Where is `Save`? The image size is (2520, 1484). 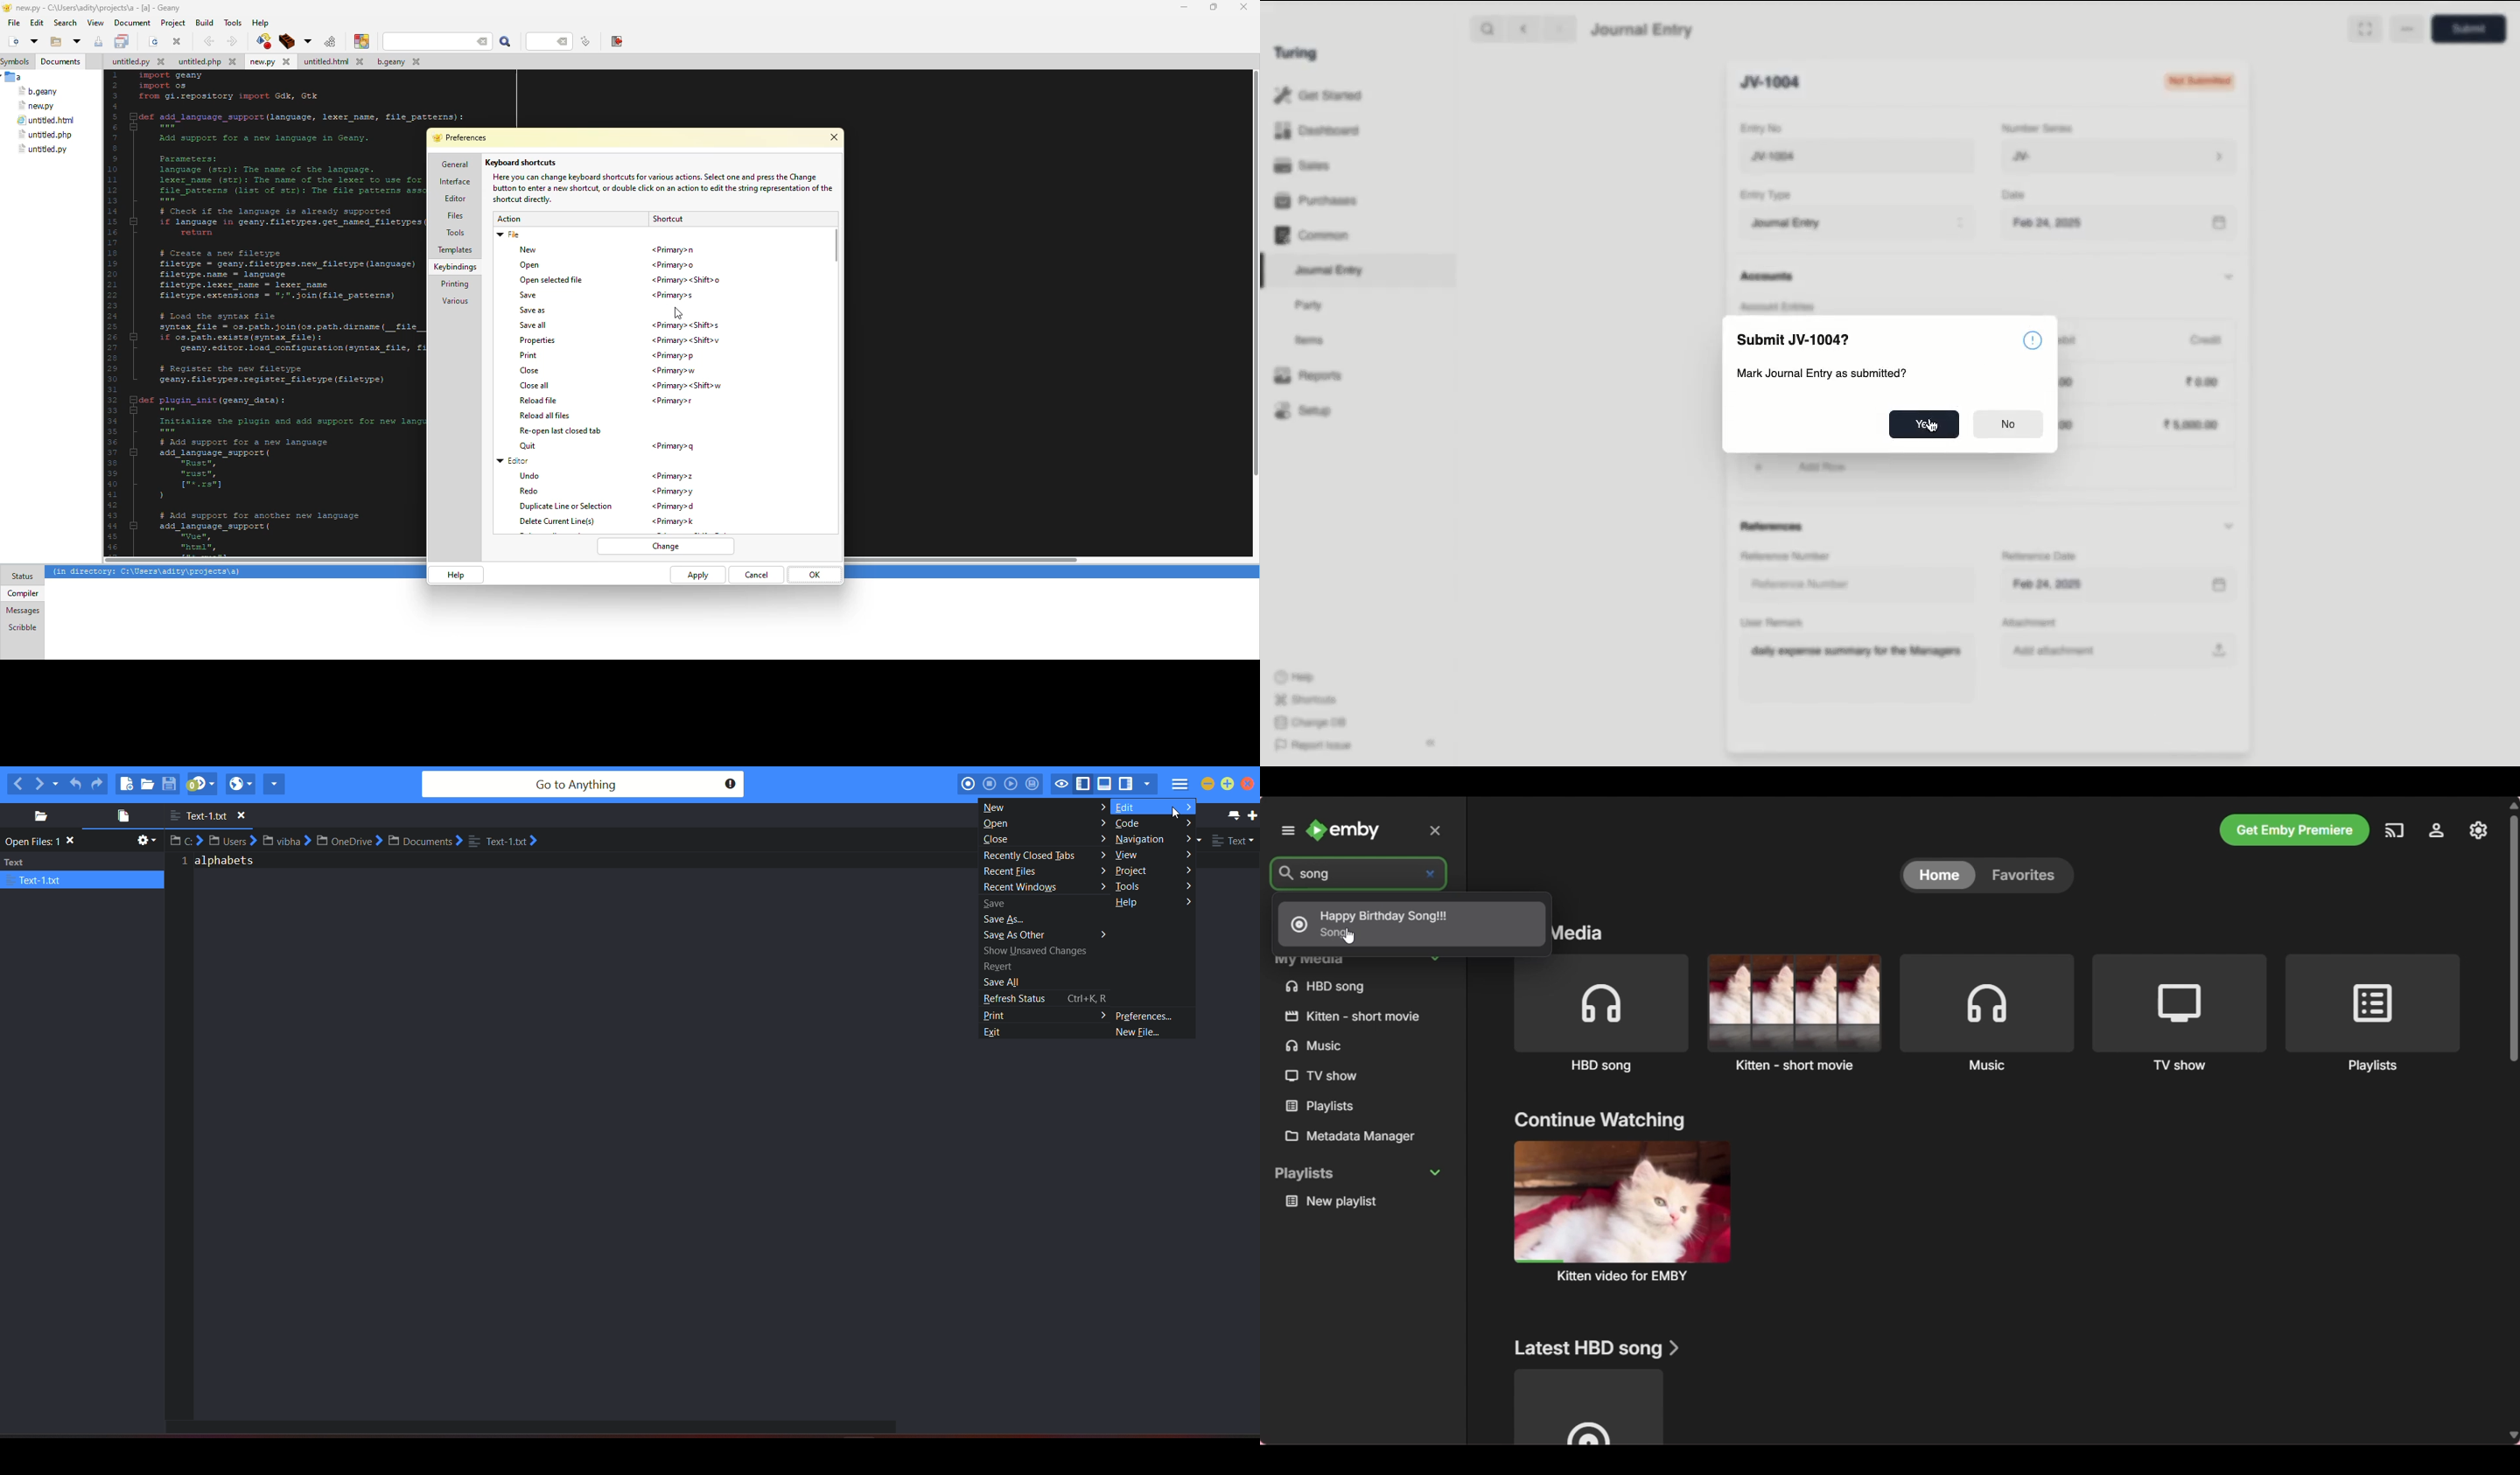 Save is located at coordinates (2474, 29).